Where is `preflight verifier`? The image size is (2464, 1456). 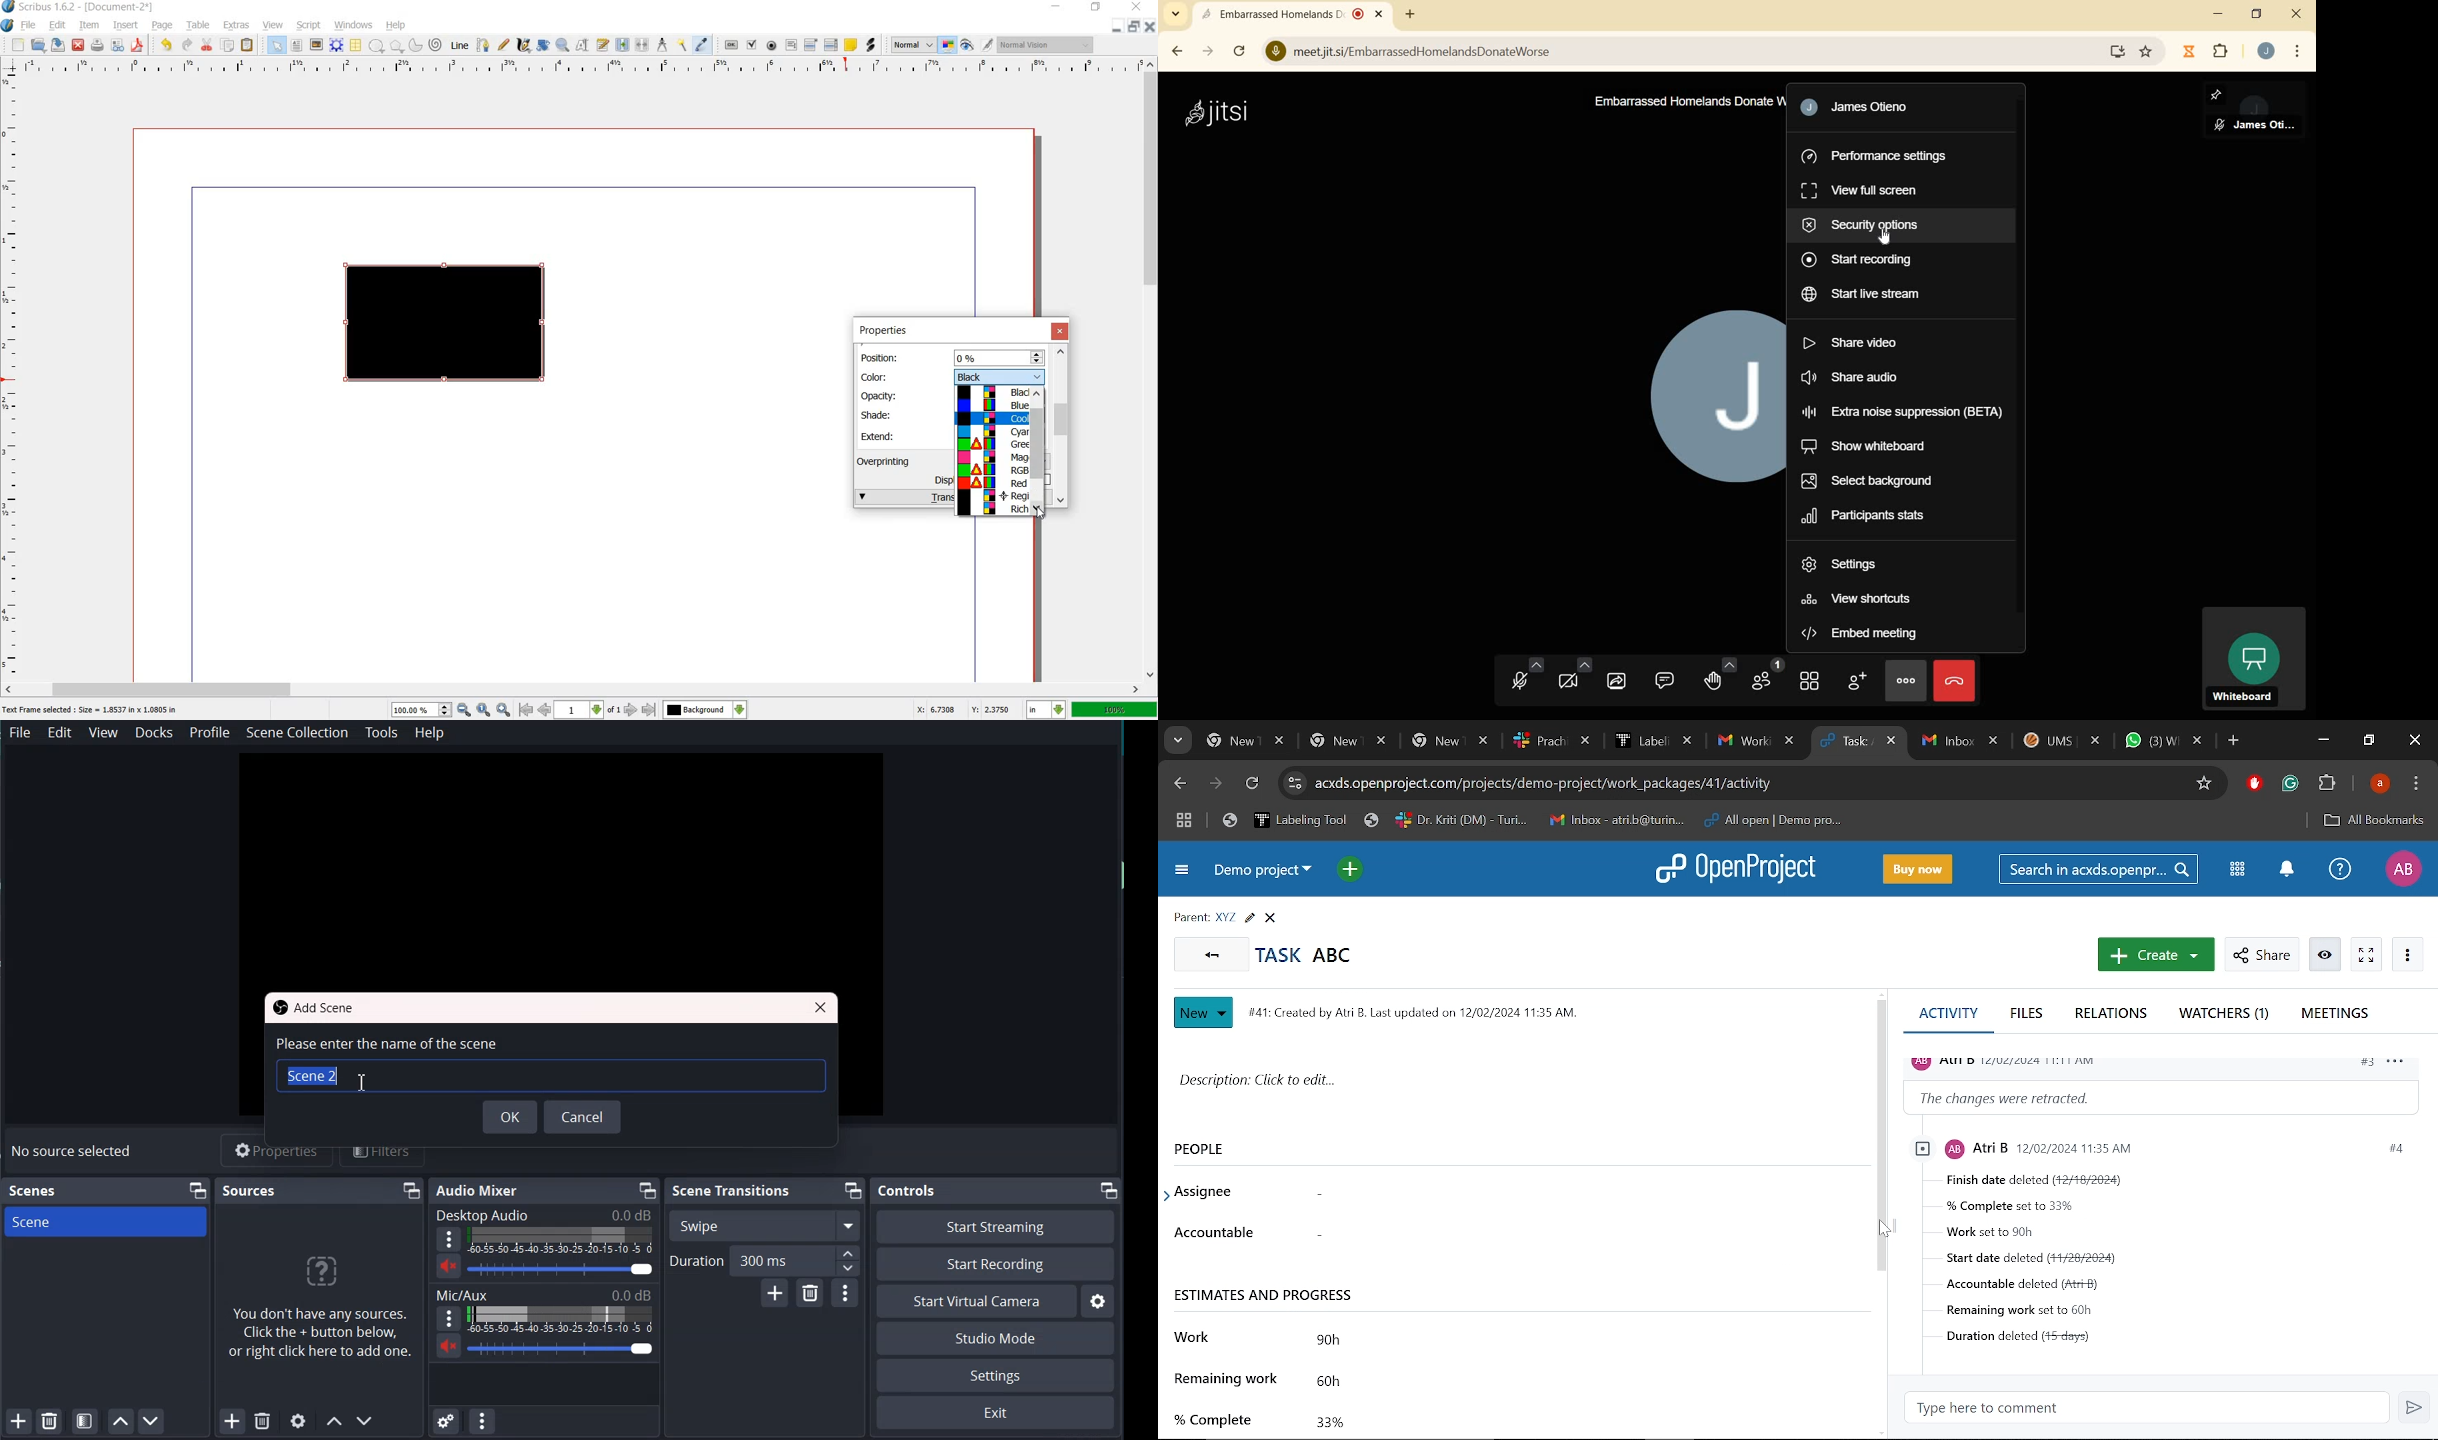
preflight verifier is located at coordinates (117, 46).